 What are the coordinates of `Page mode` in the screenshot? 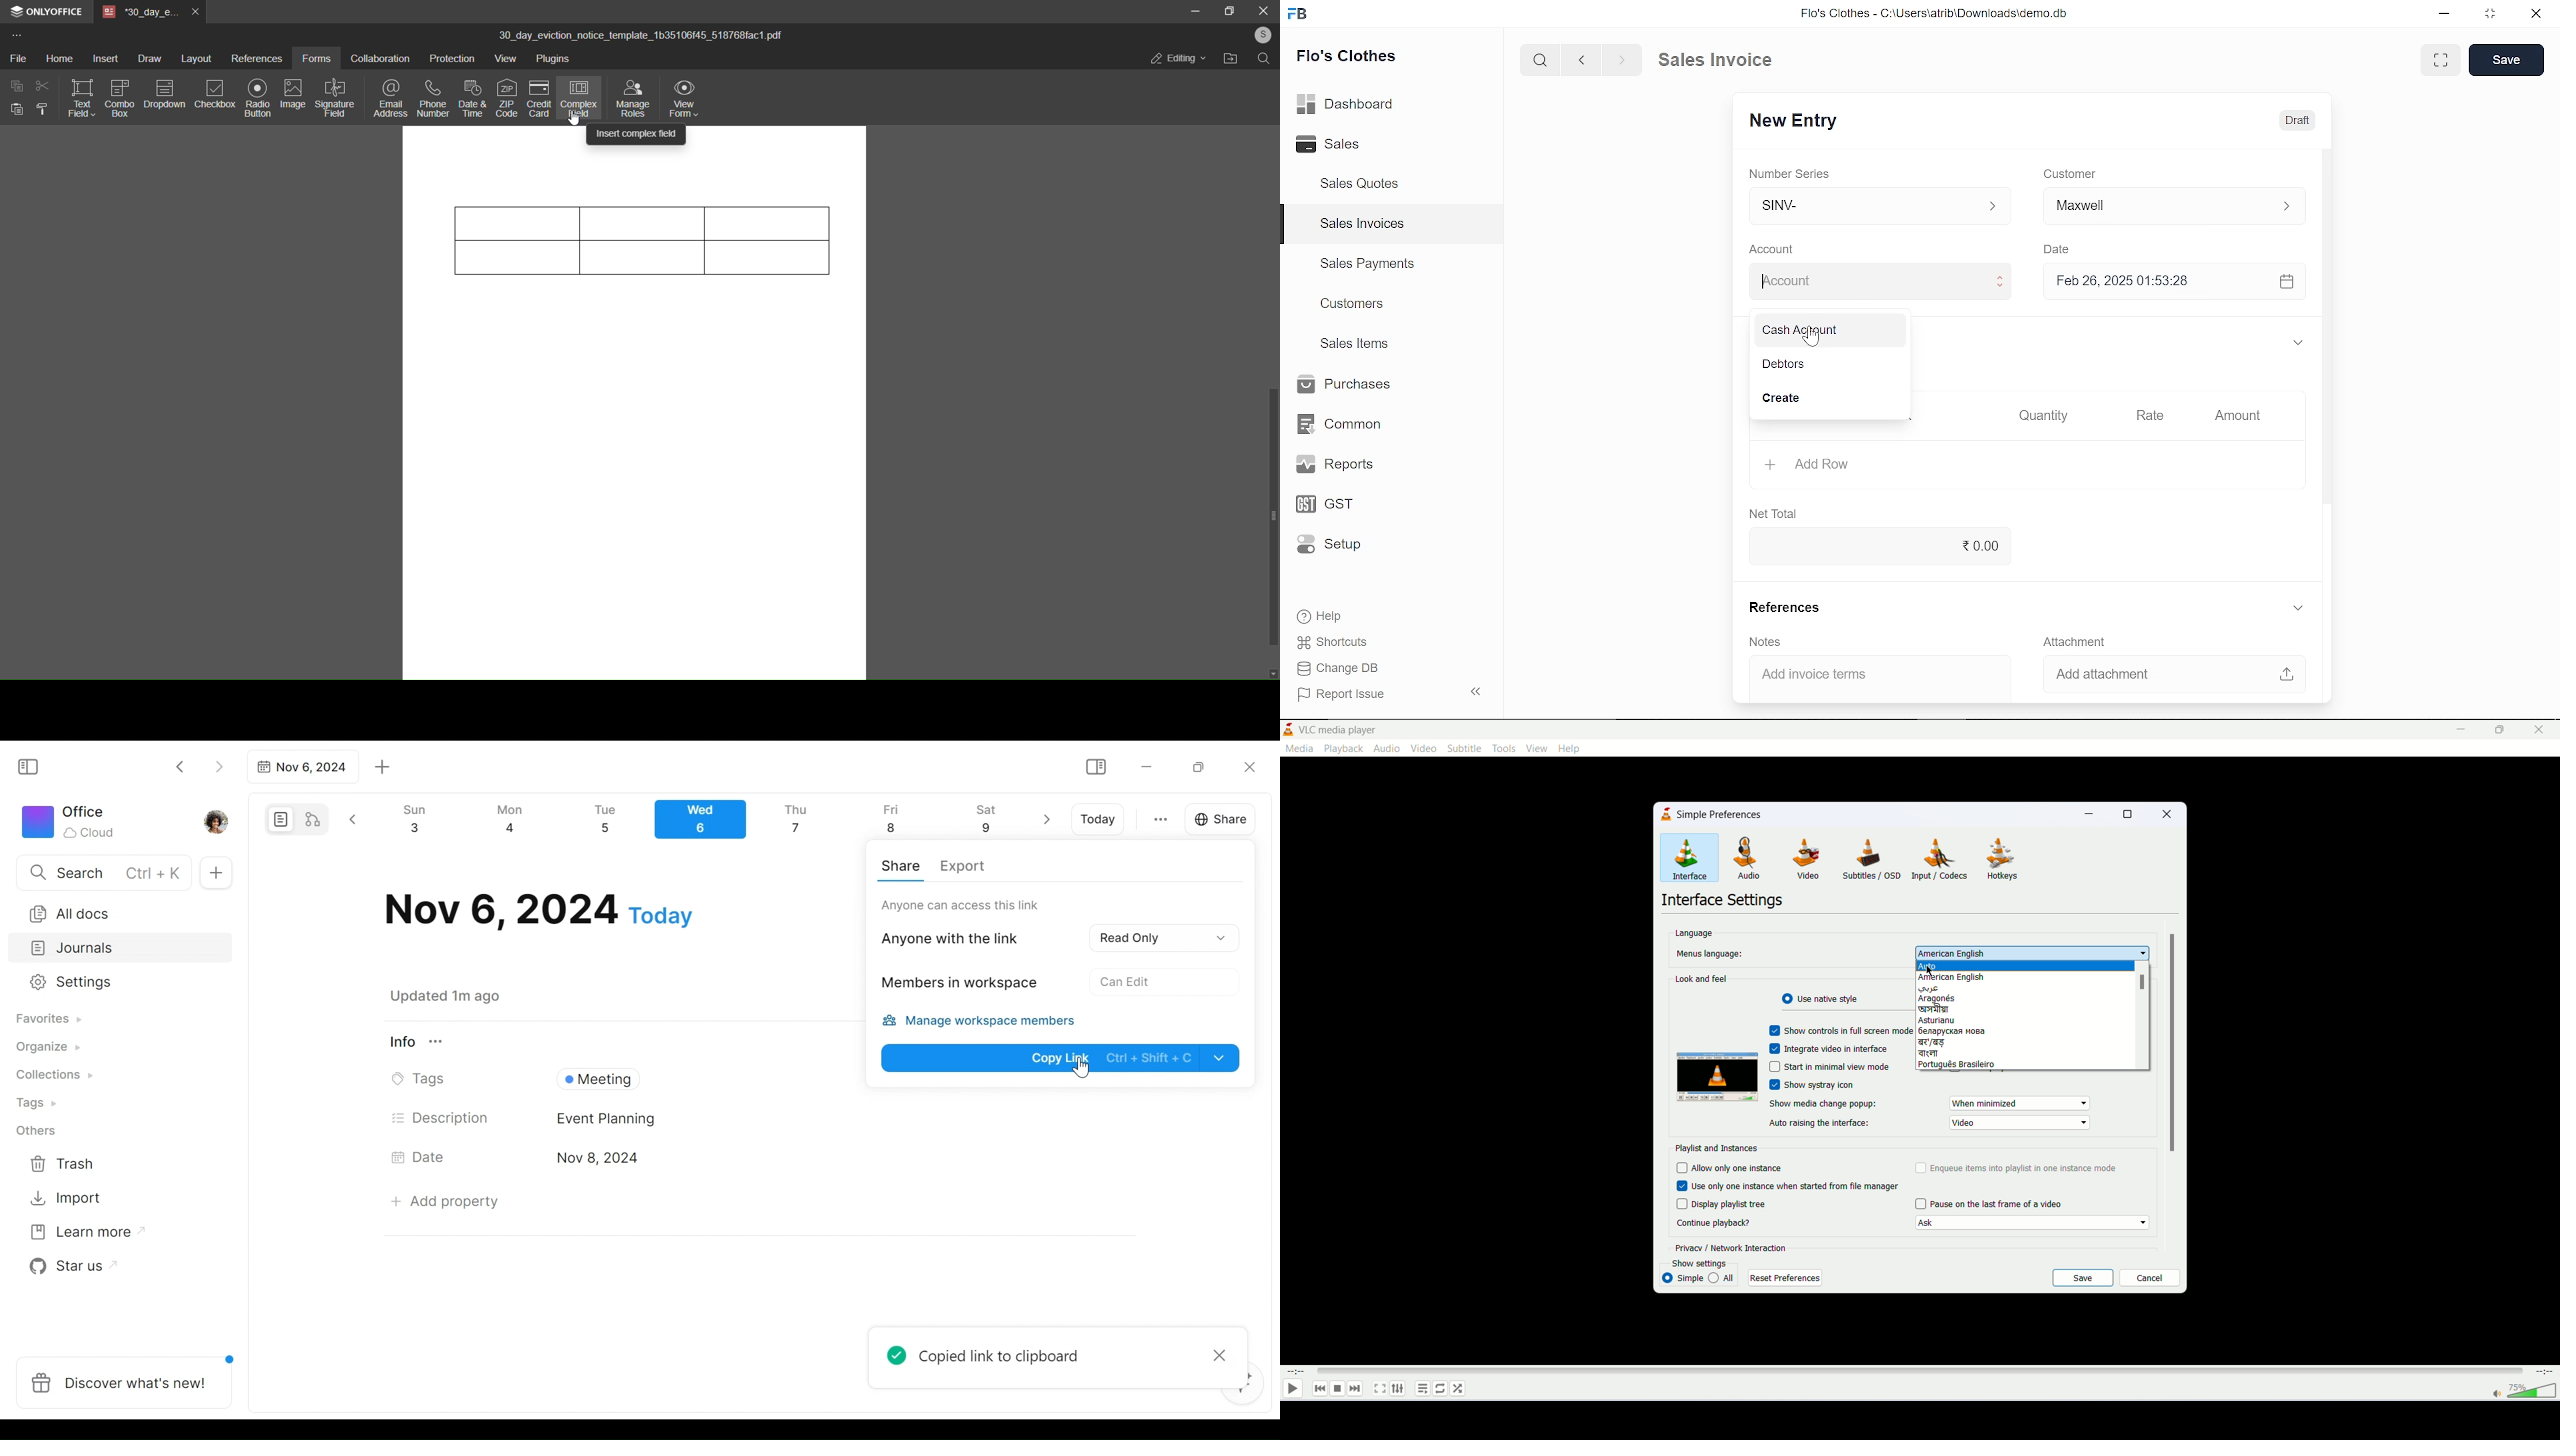 It's located at (279, 819).